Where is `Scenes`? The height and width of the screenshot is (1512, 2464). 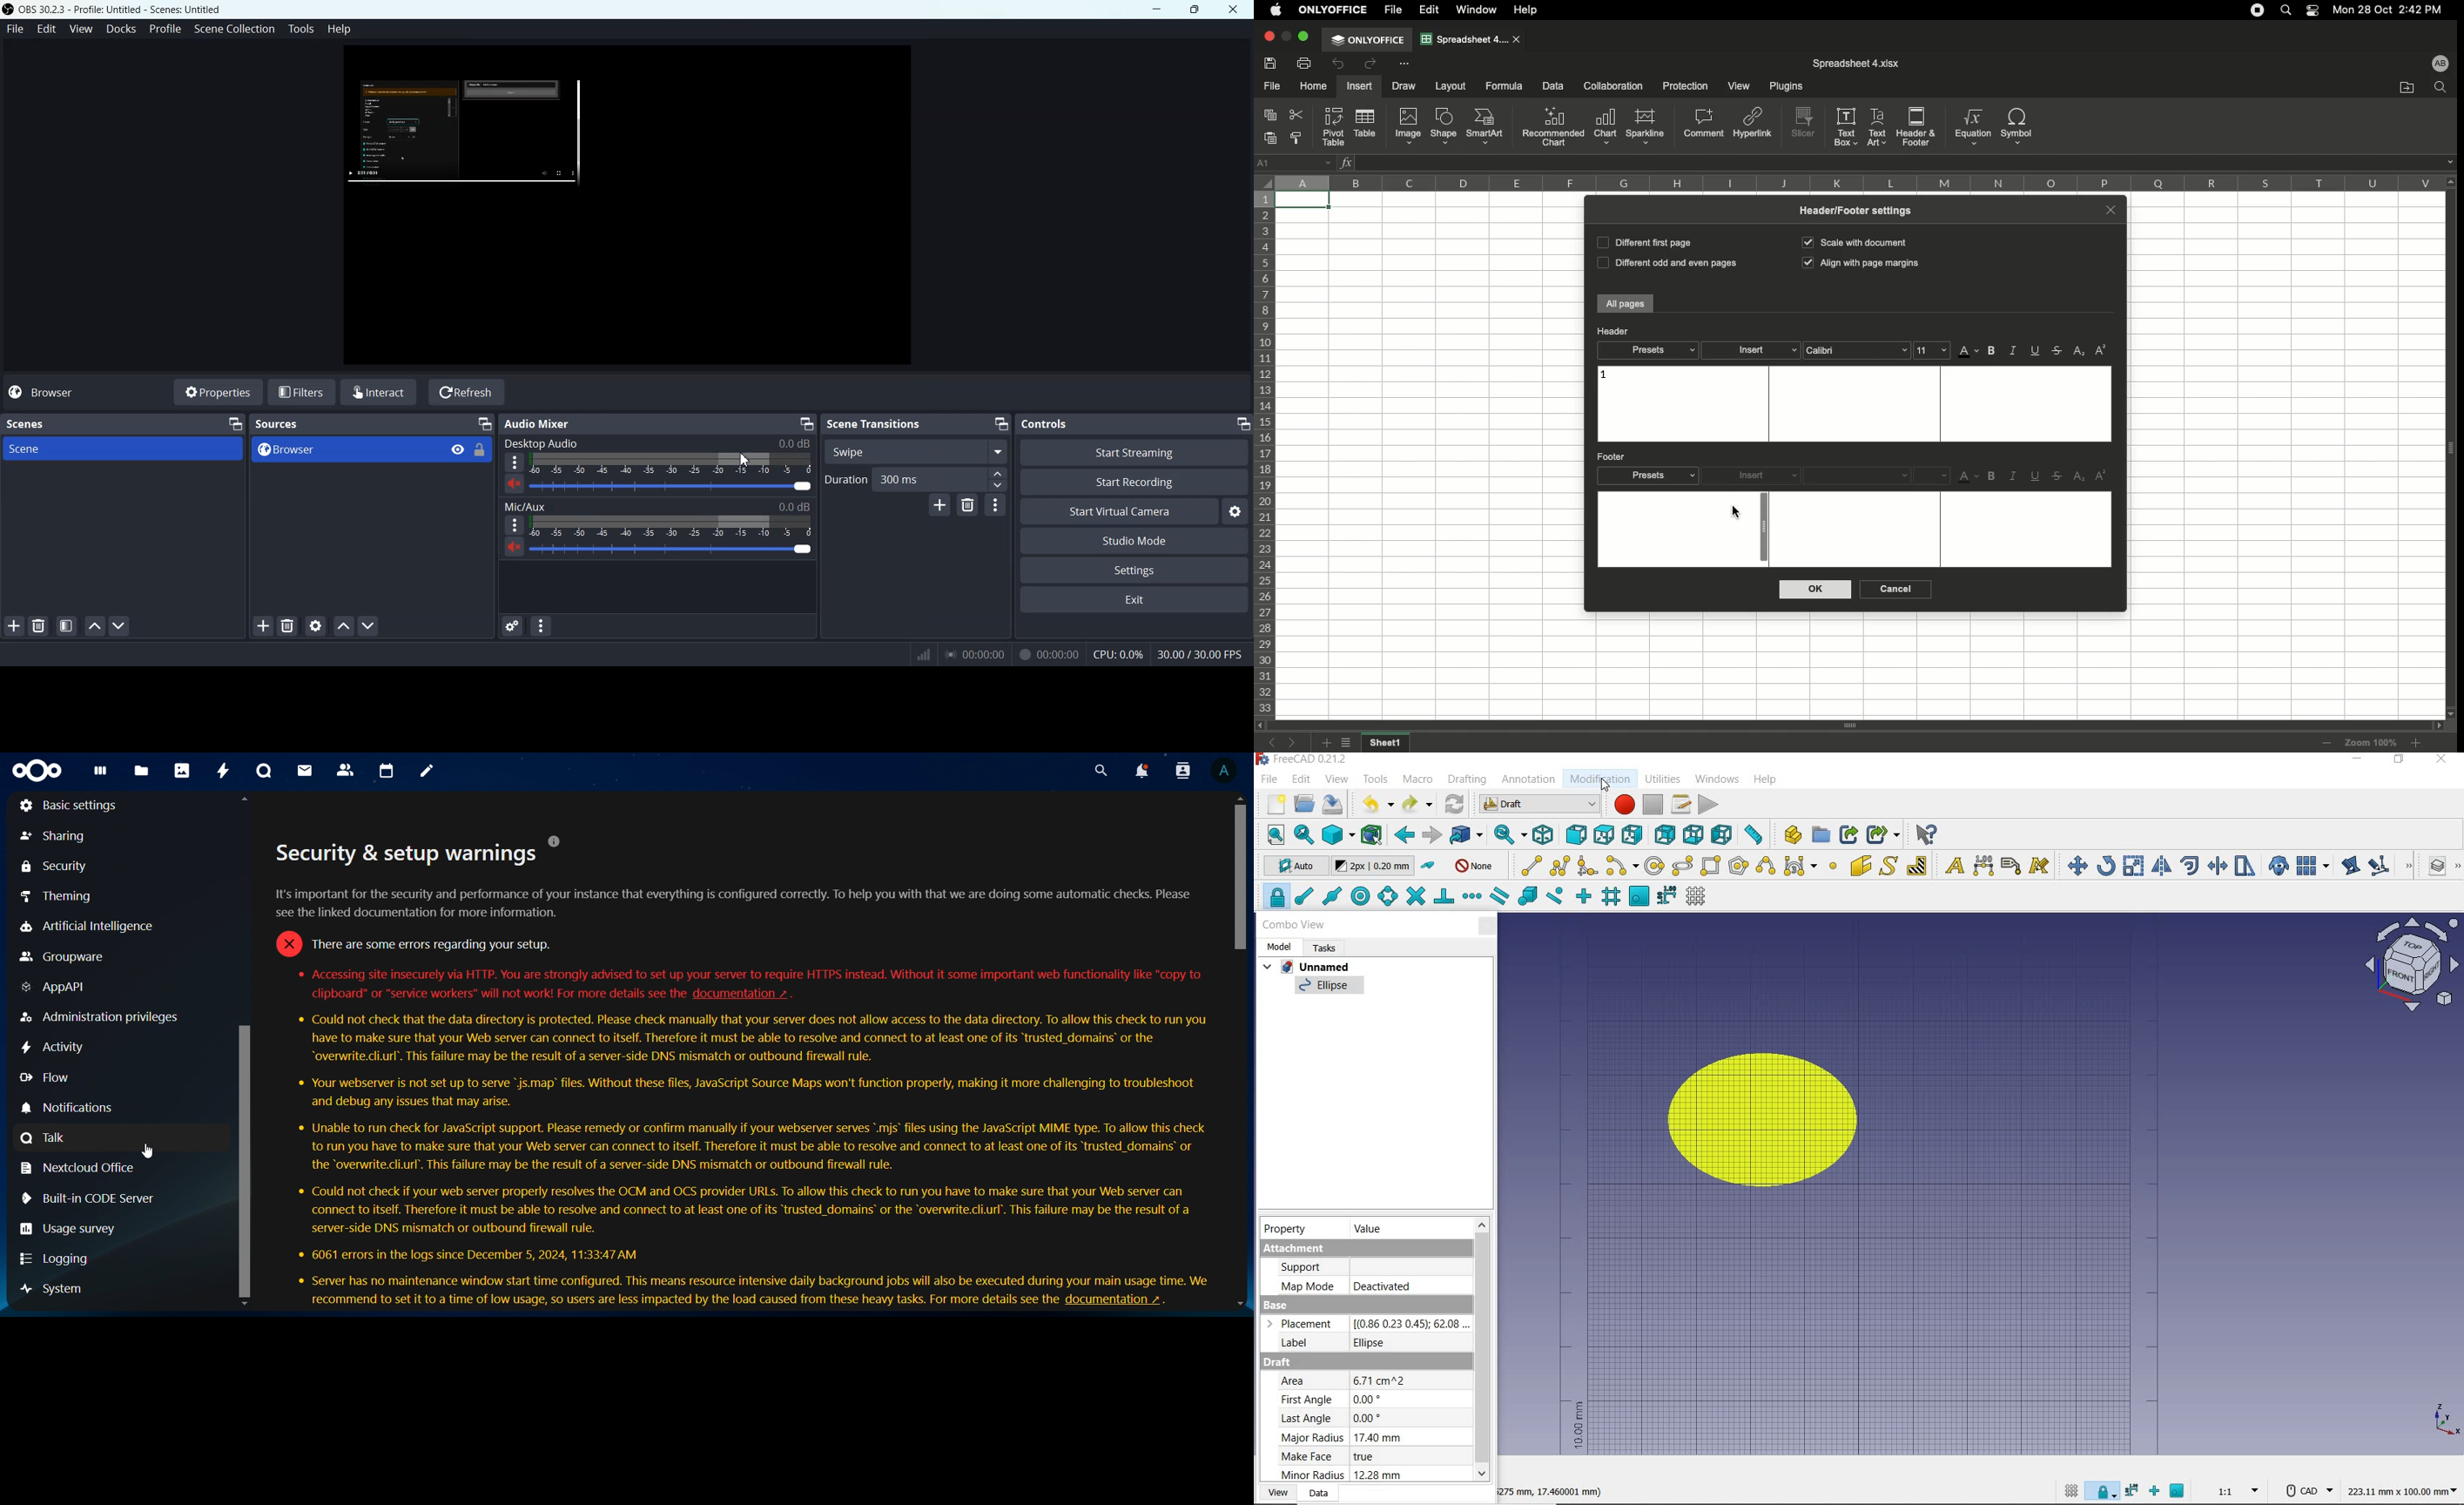
Scenes is located at coordinates (27, 424).